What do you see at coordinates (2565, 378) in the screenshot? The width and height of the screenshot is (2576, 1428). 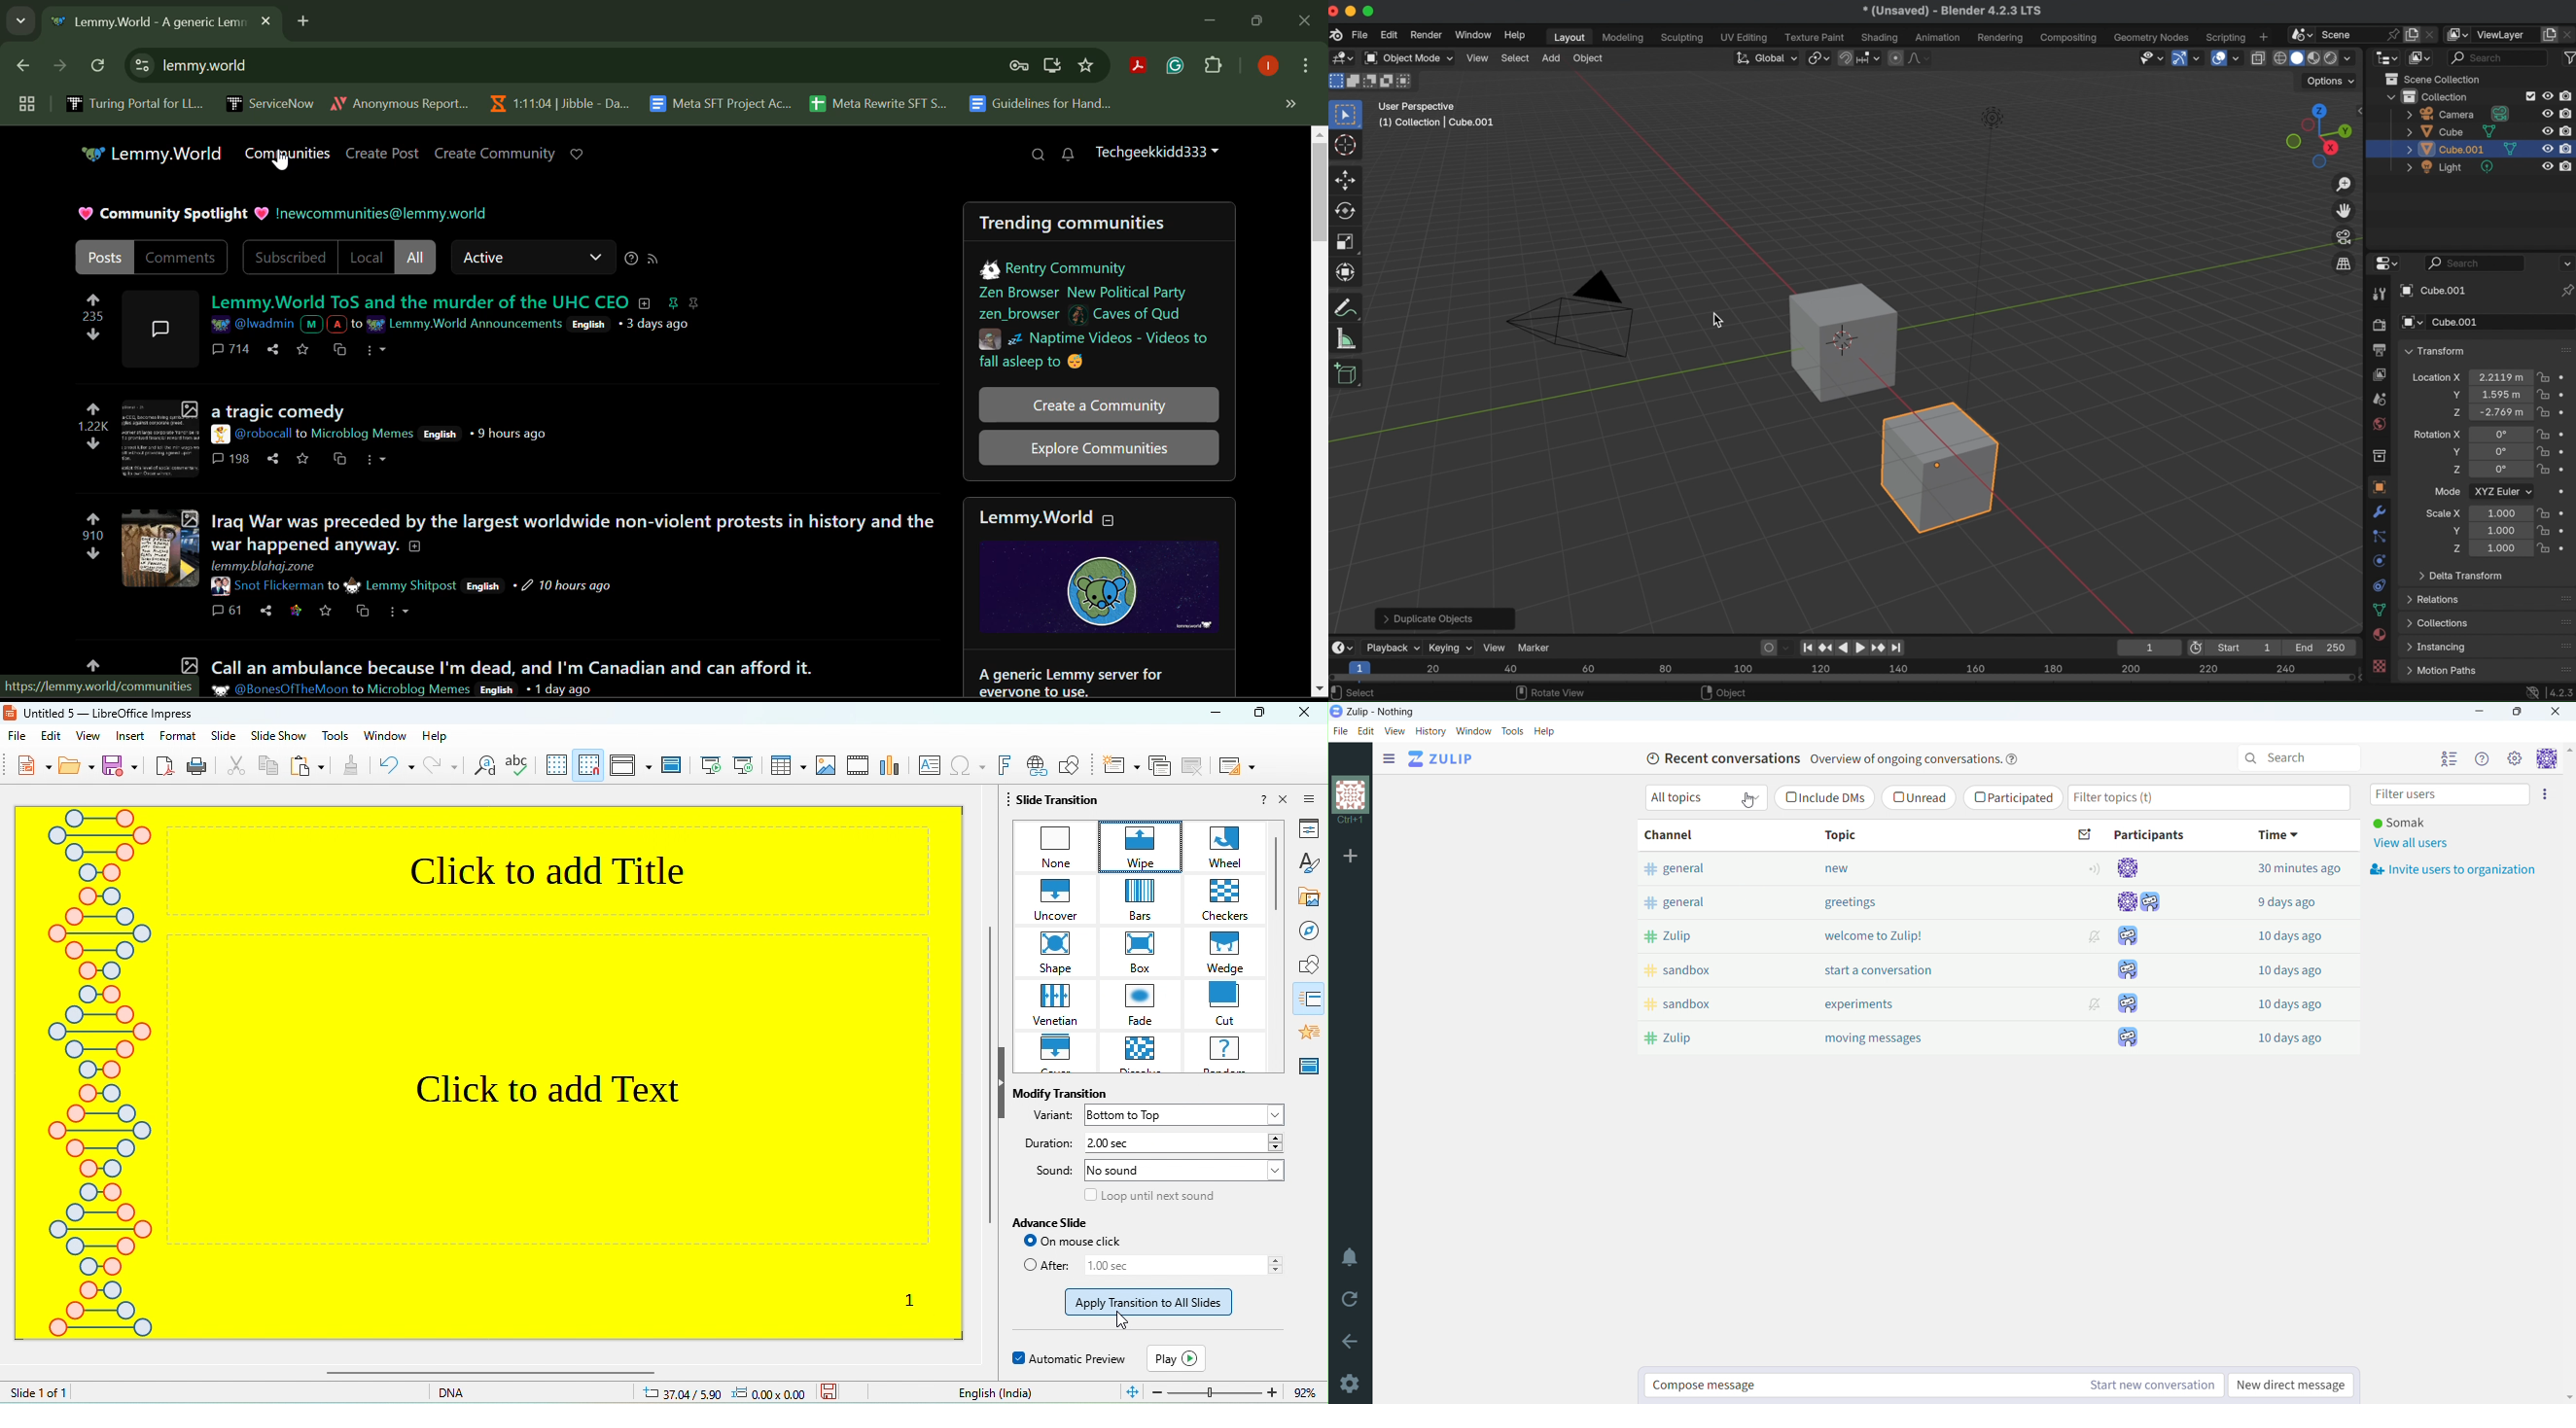 I see `animate property` at bounding box center [2565, 378].